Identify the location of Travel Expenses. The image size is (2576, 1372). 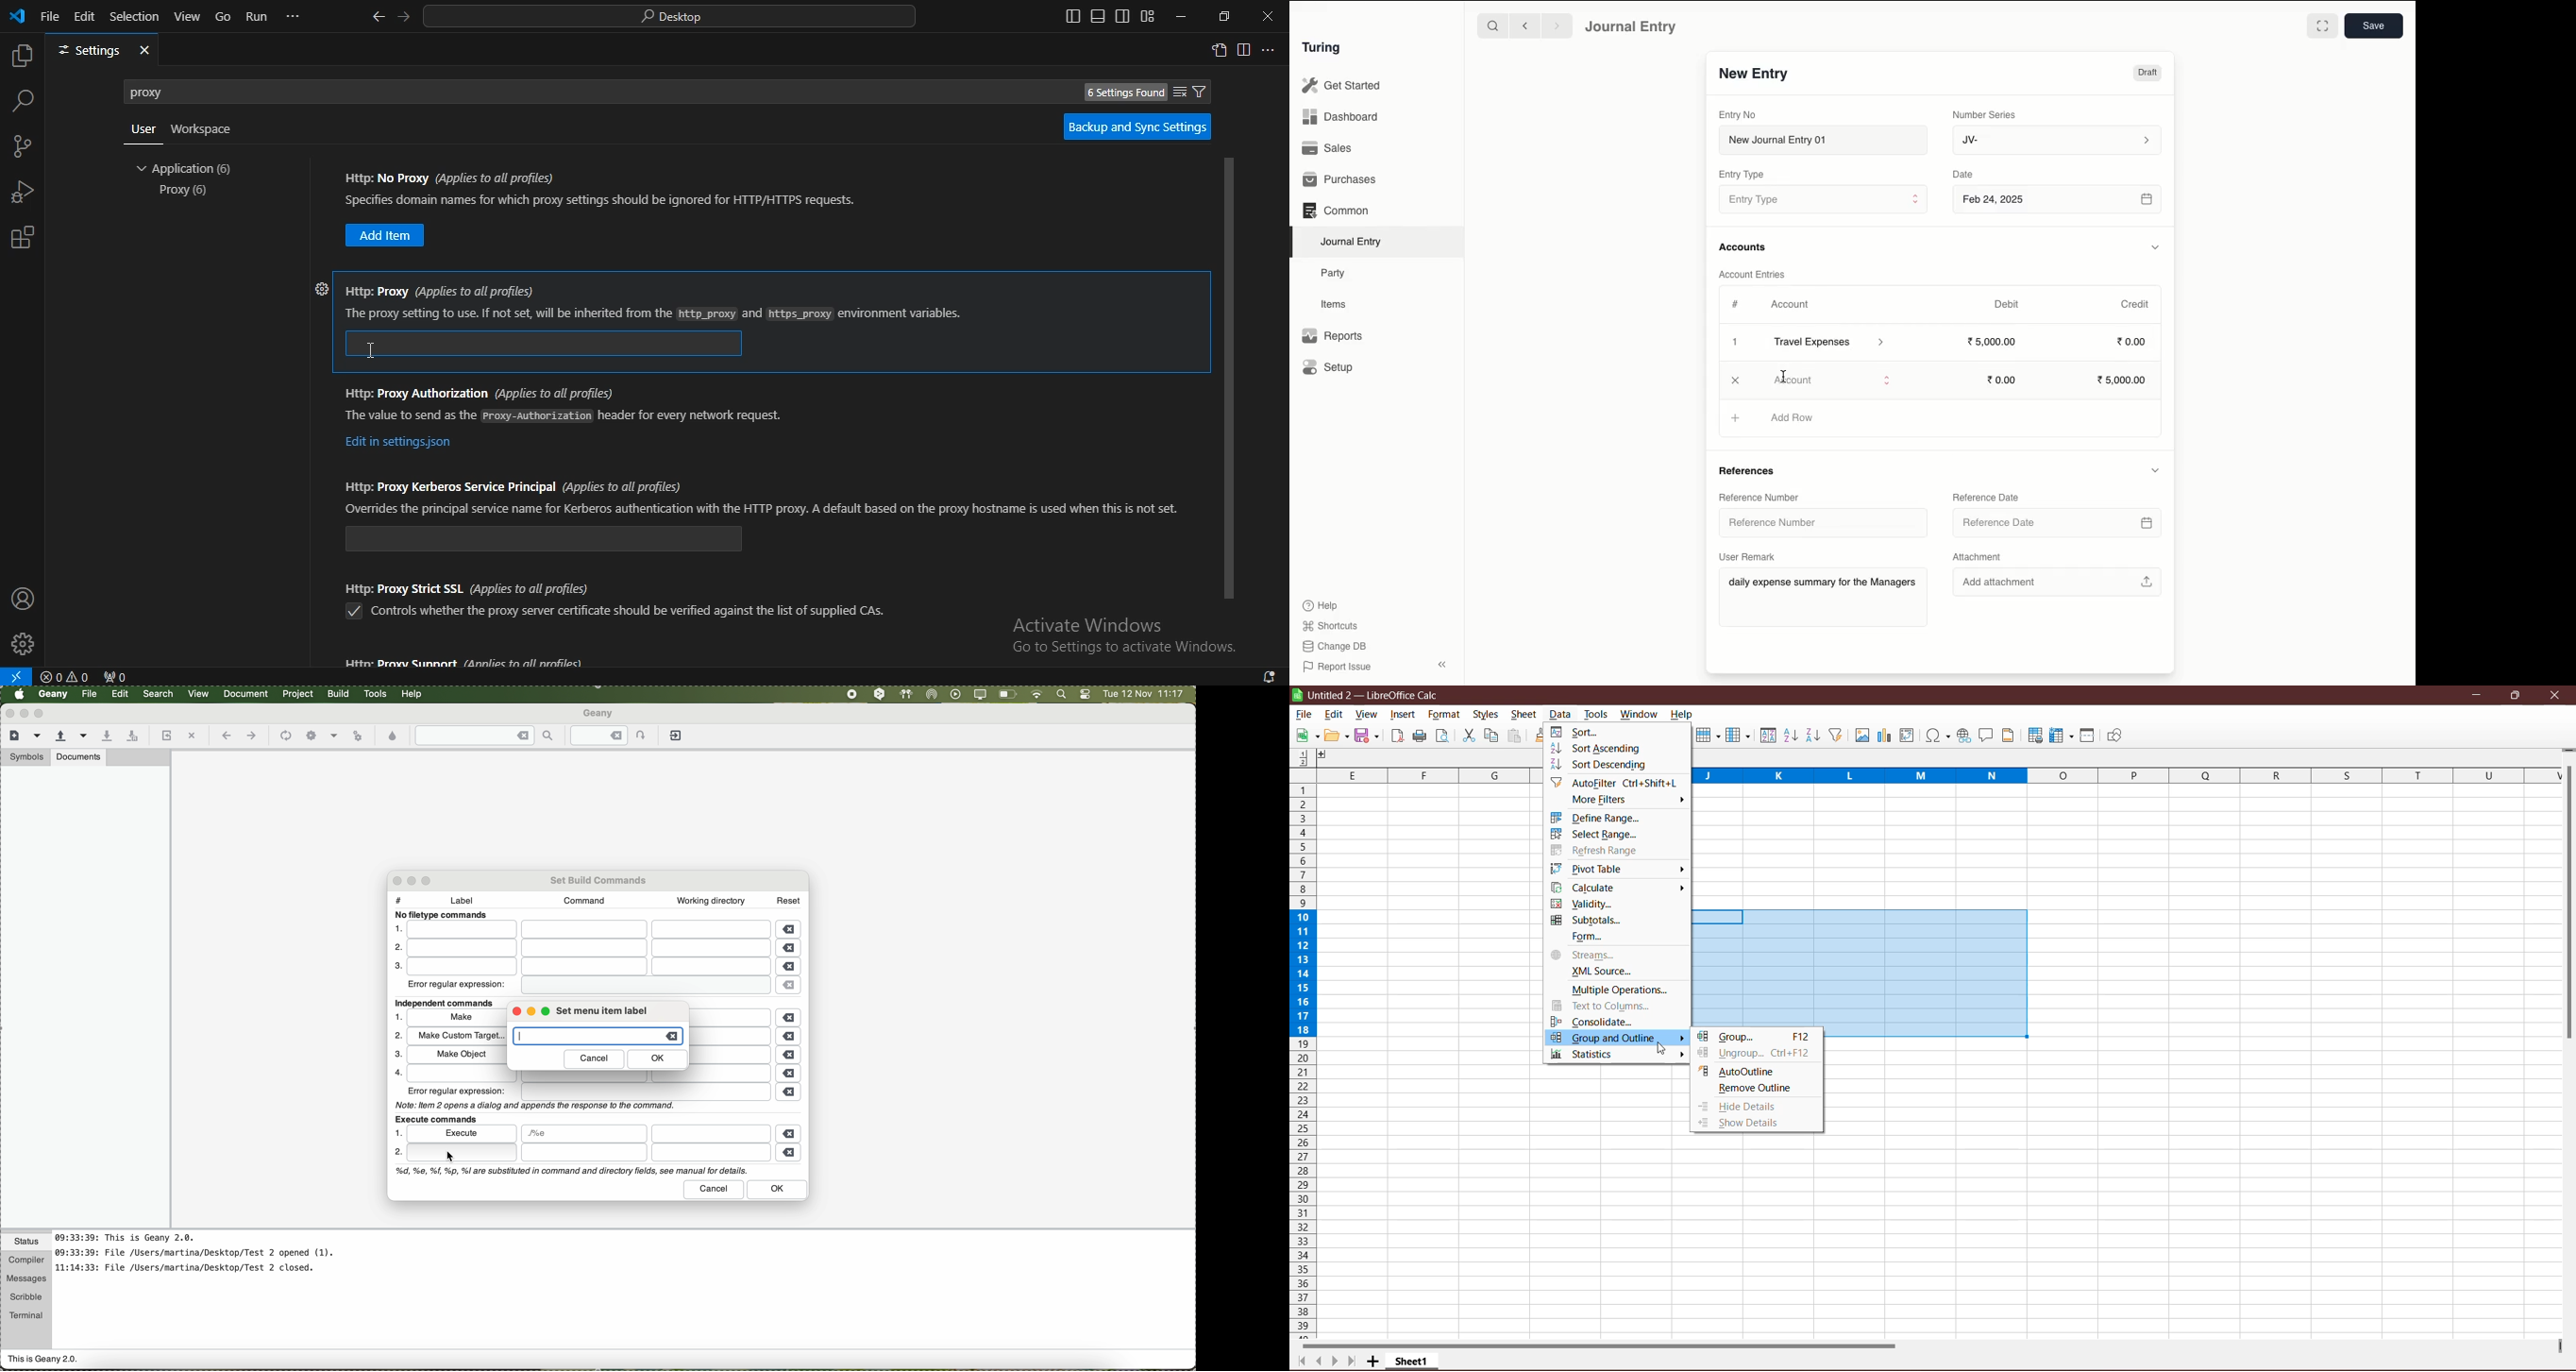
(1831, 344).